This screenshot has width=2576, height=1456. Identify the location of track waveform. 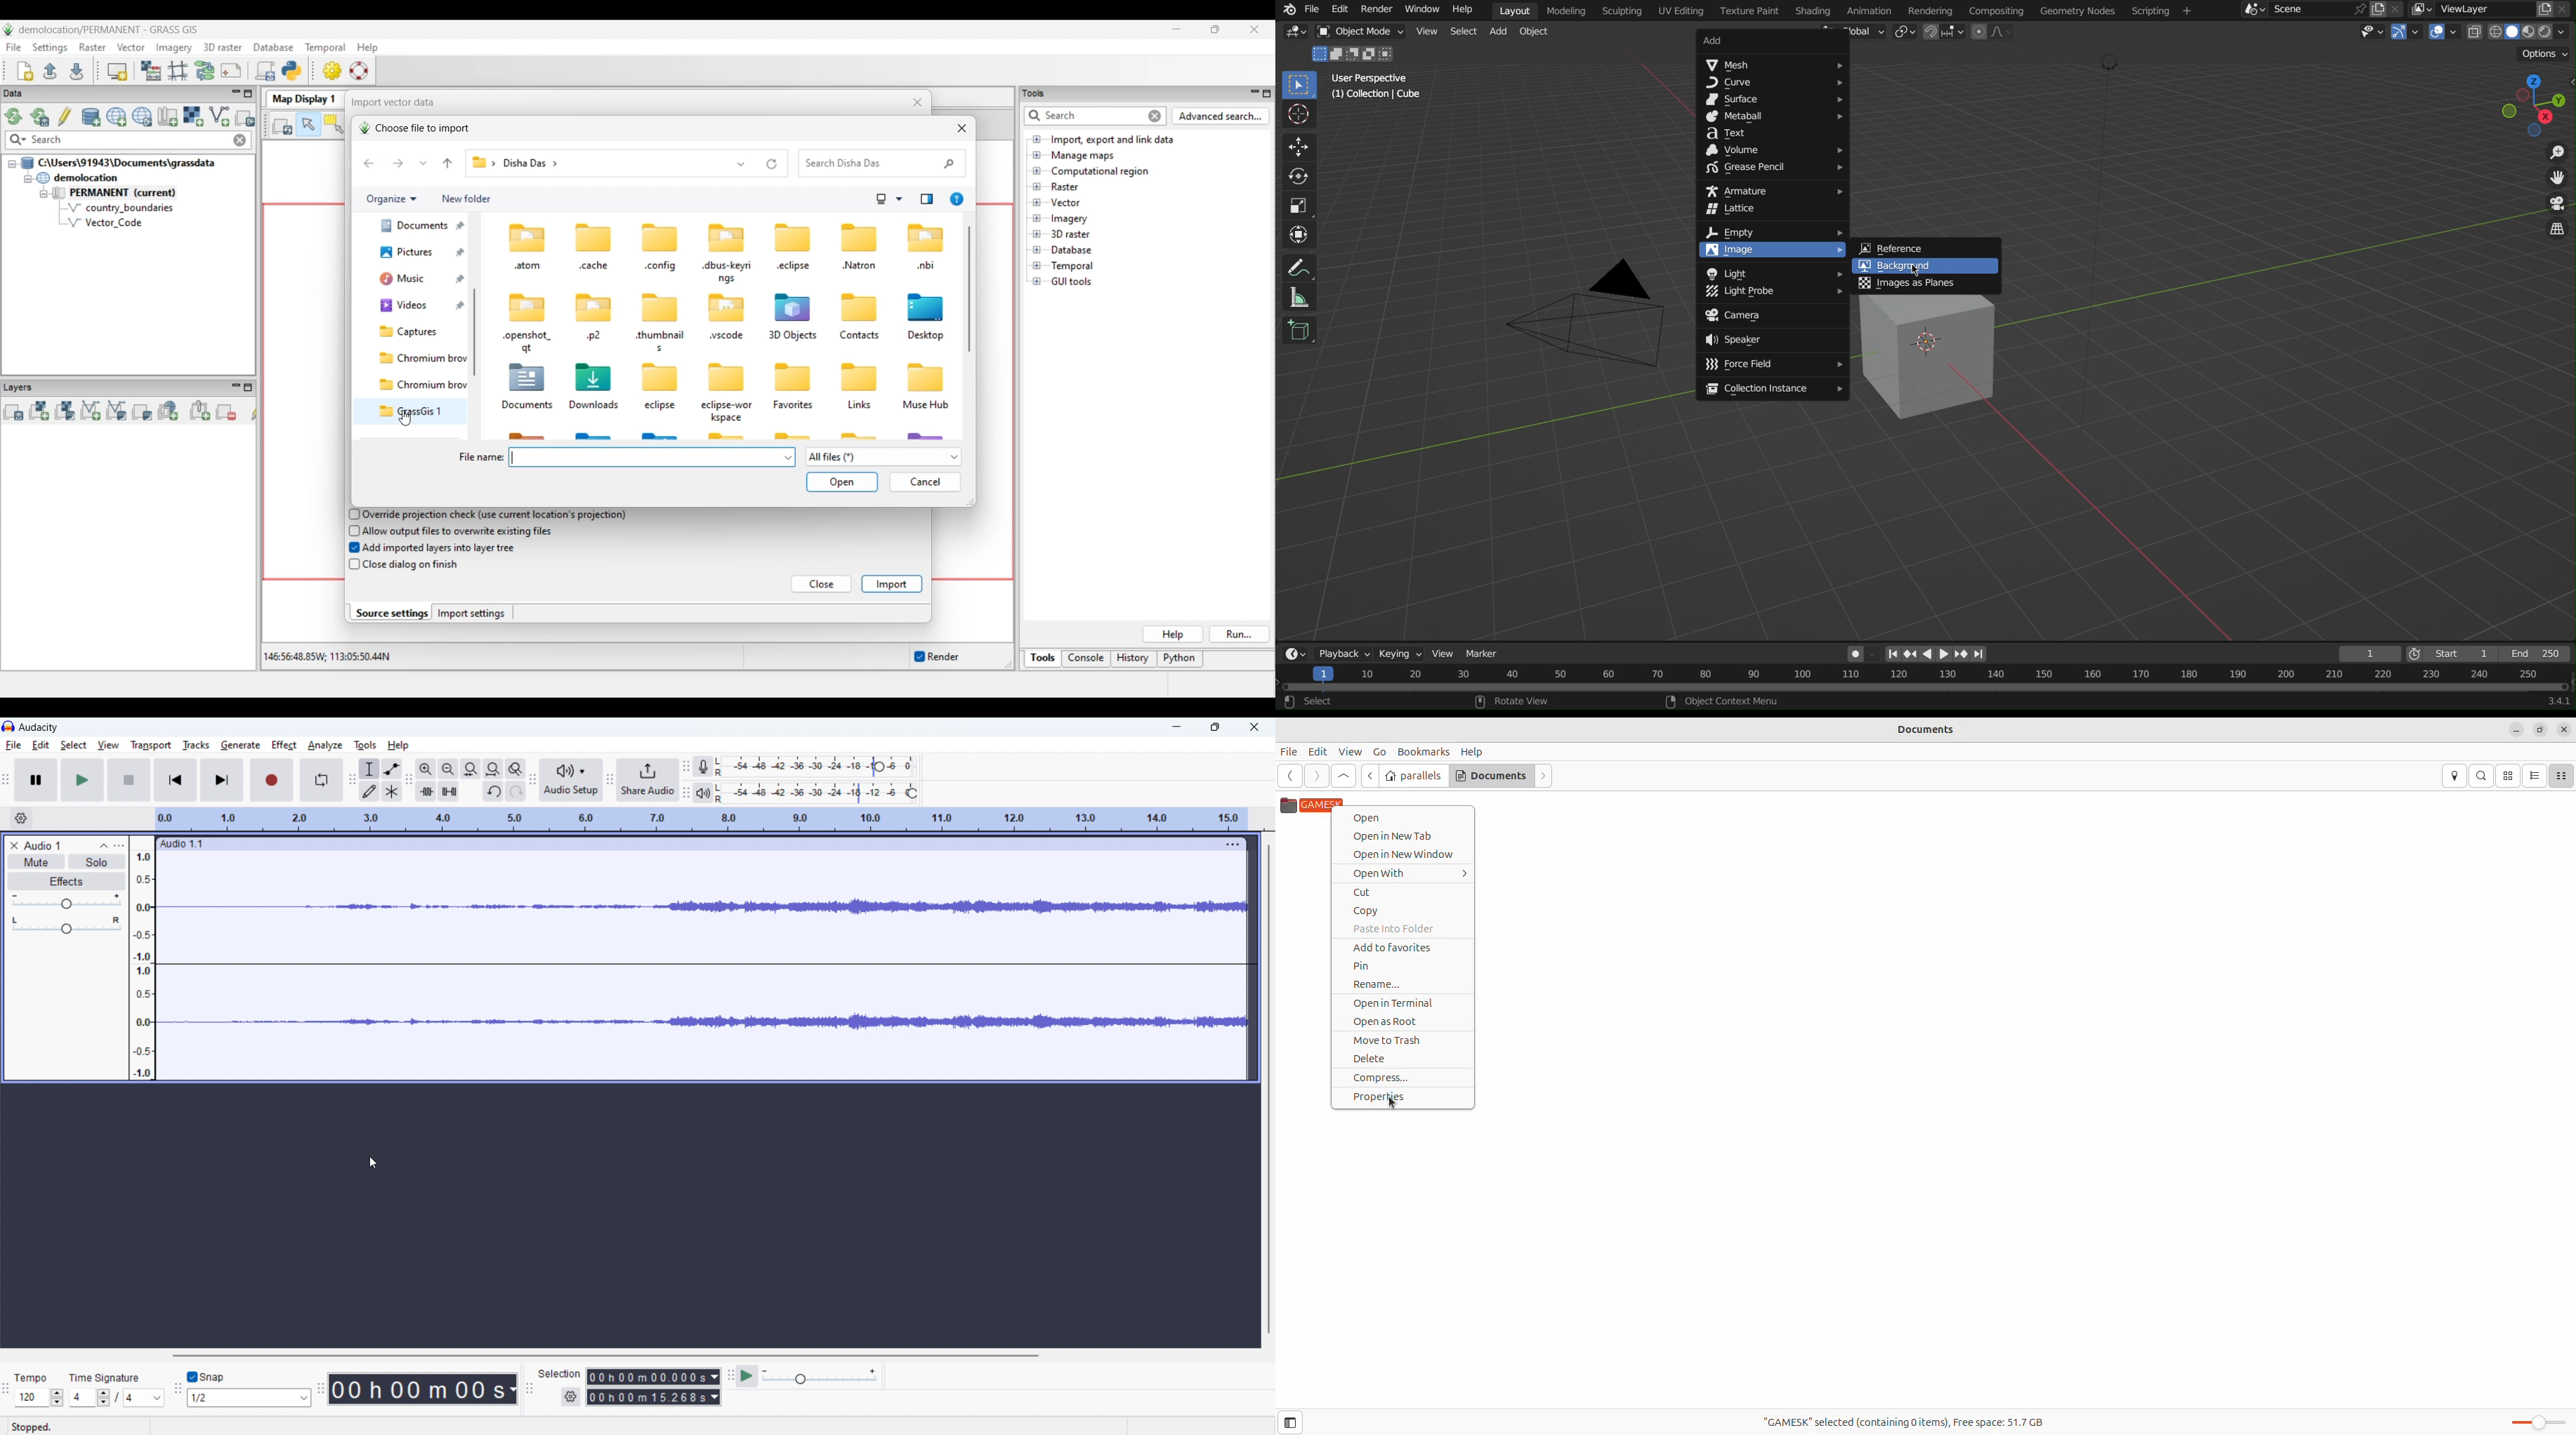
(704, 905).